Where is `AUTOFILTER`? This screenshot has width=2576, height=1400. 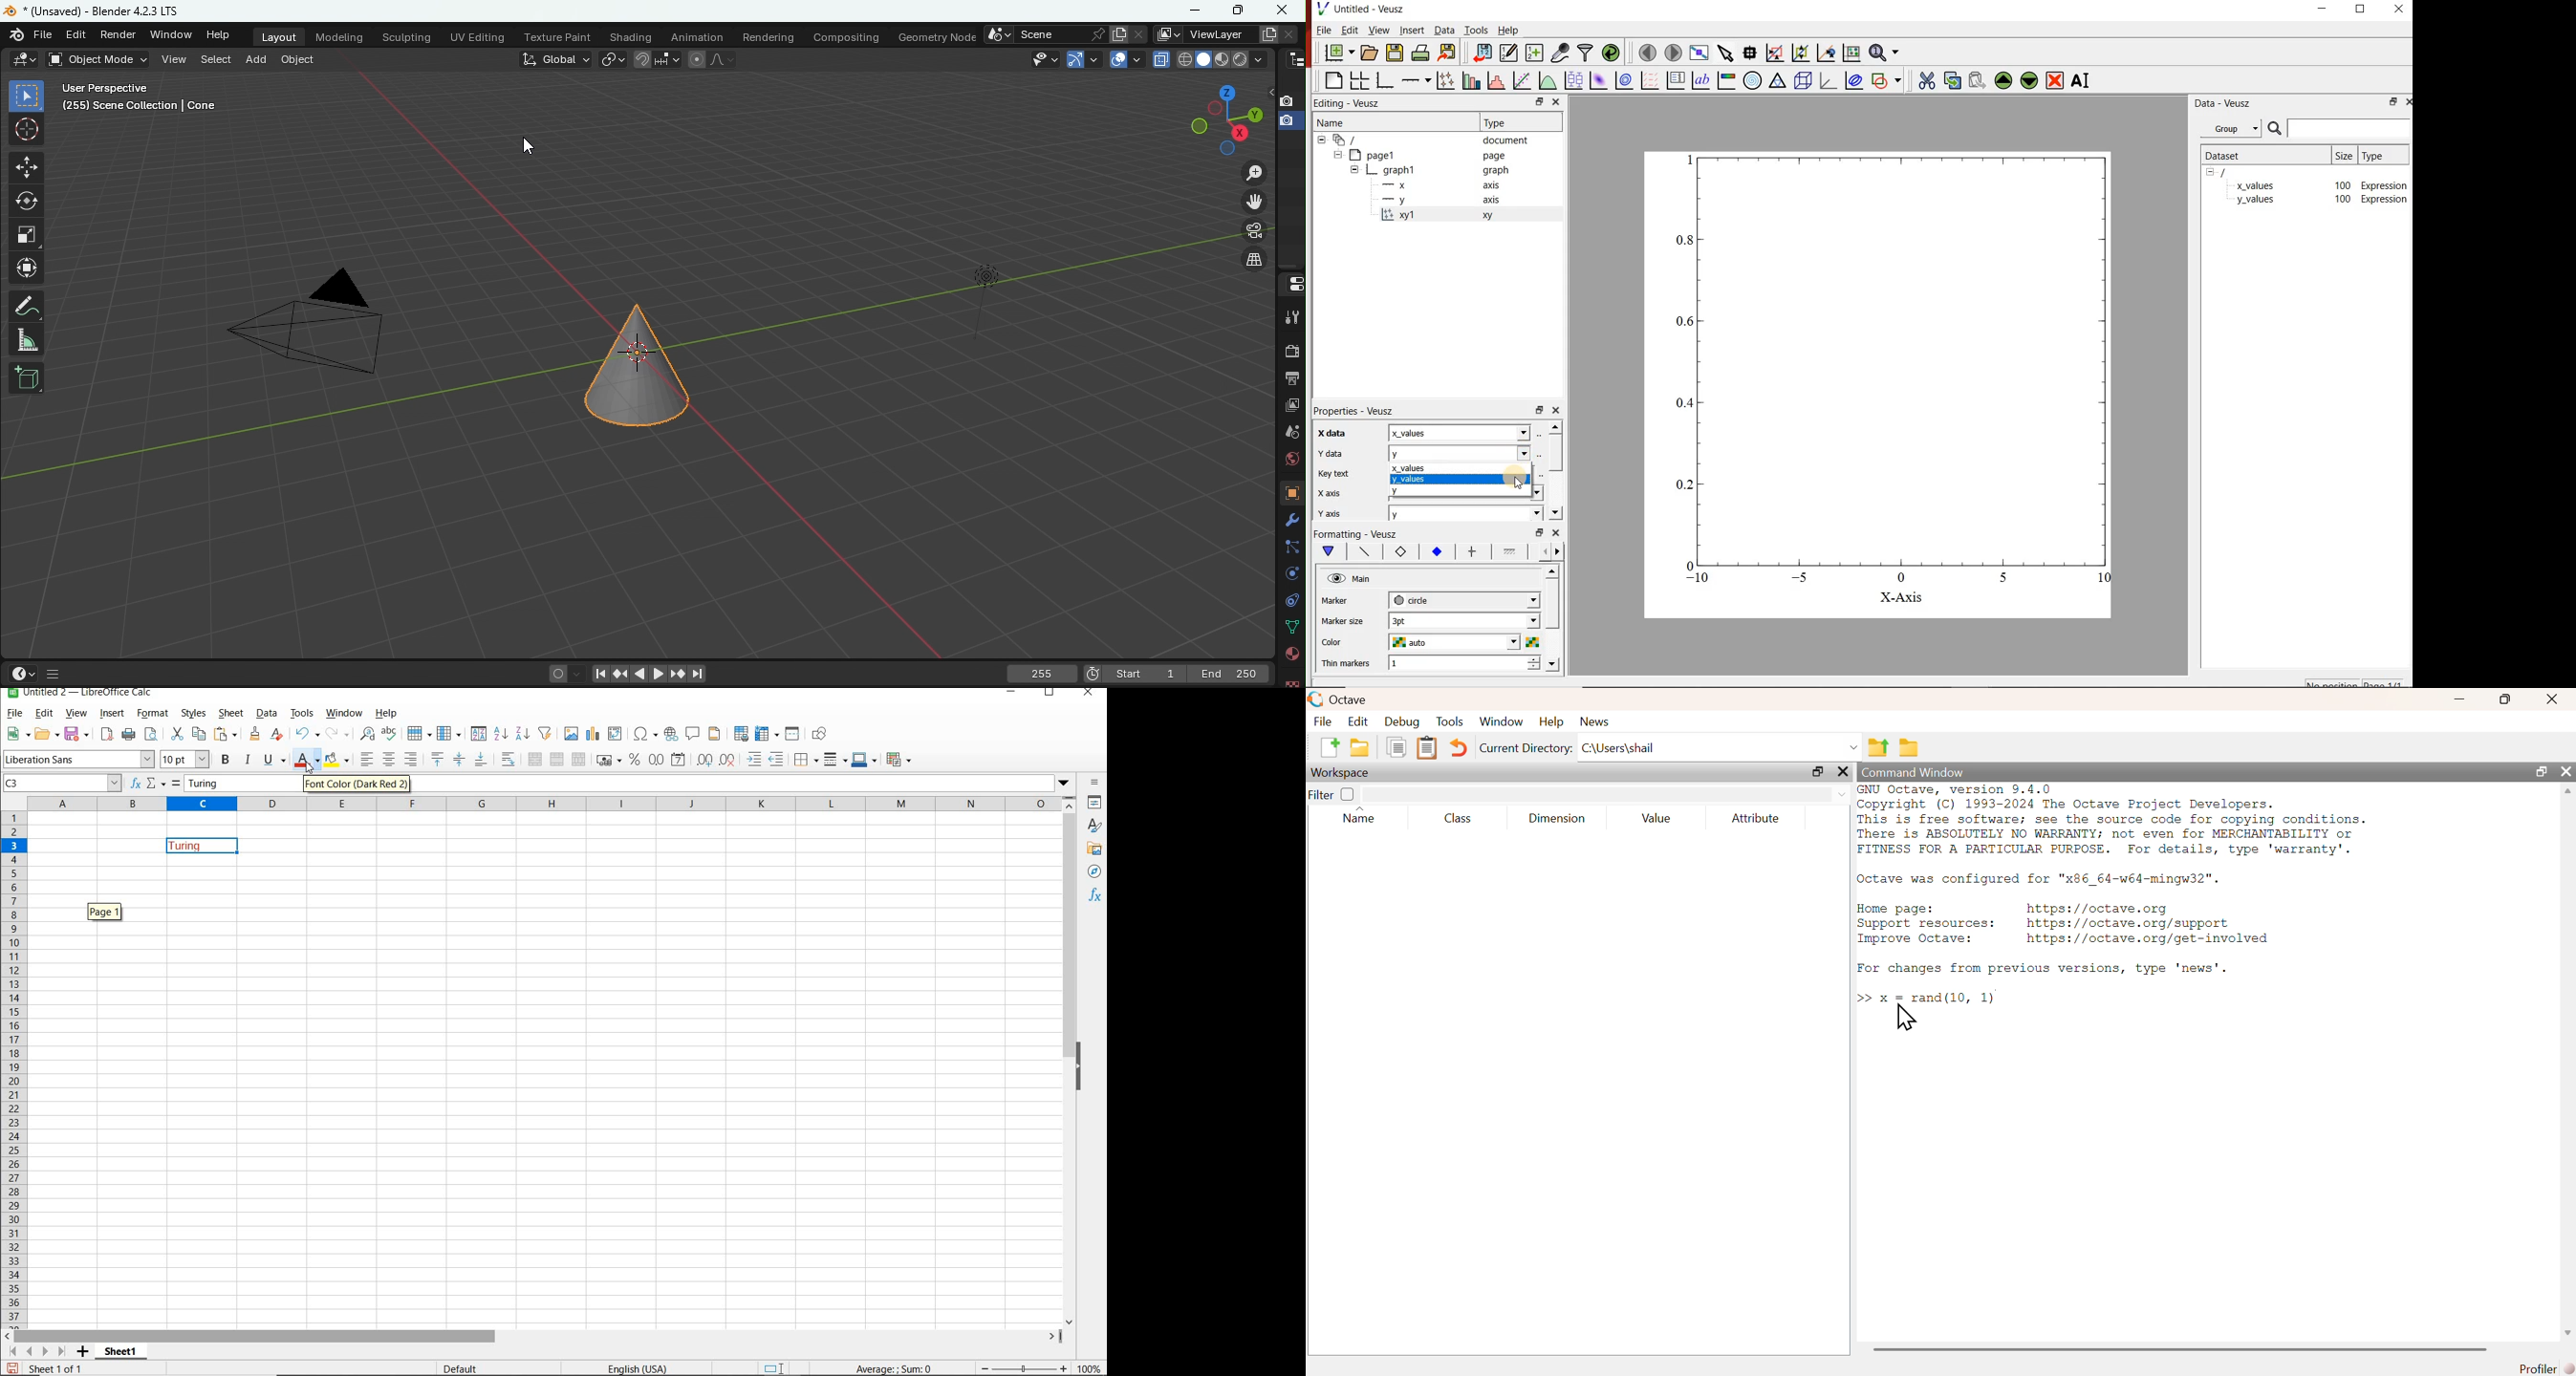 AUTOFILTER is located at coordinates (546, 733).